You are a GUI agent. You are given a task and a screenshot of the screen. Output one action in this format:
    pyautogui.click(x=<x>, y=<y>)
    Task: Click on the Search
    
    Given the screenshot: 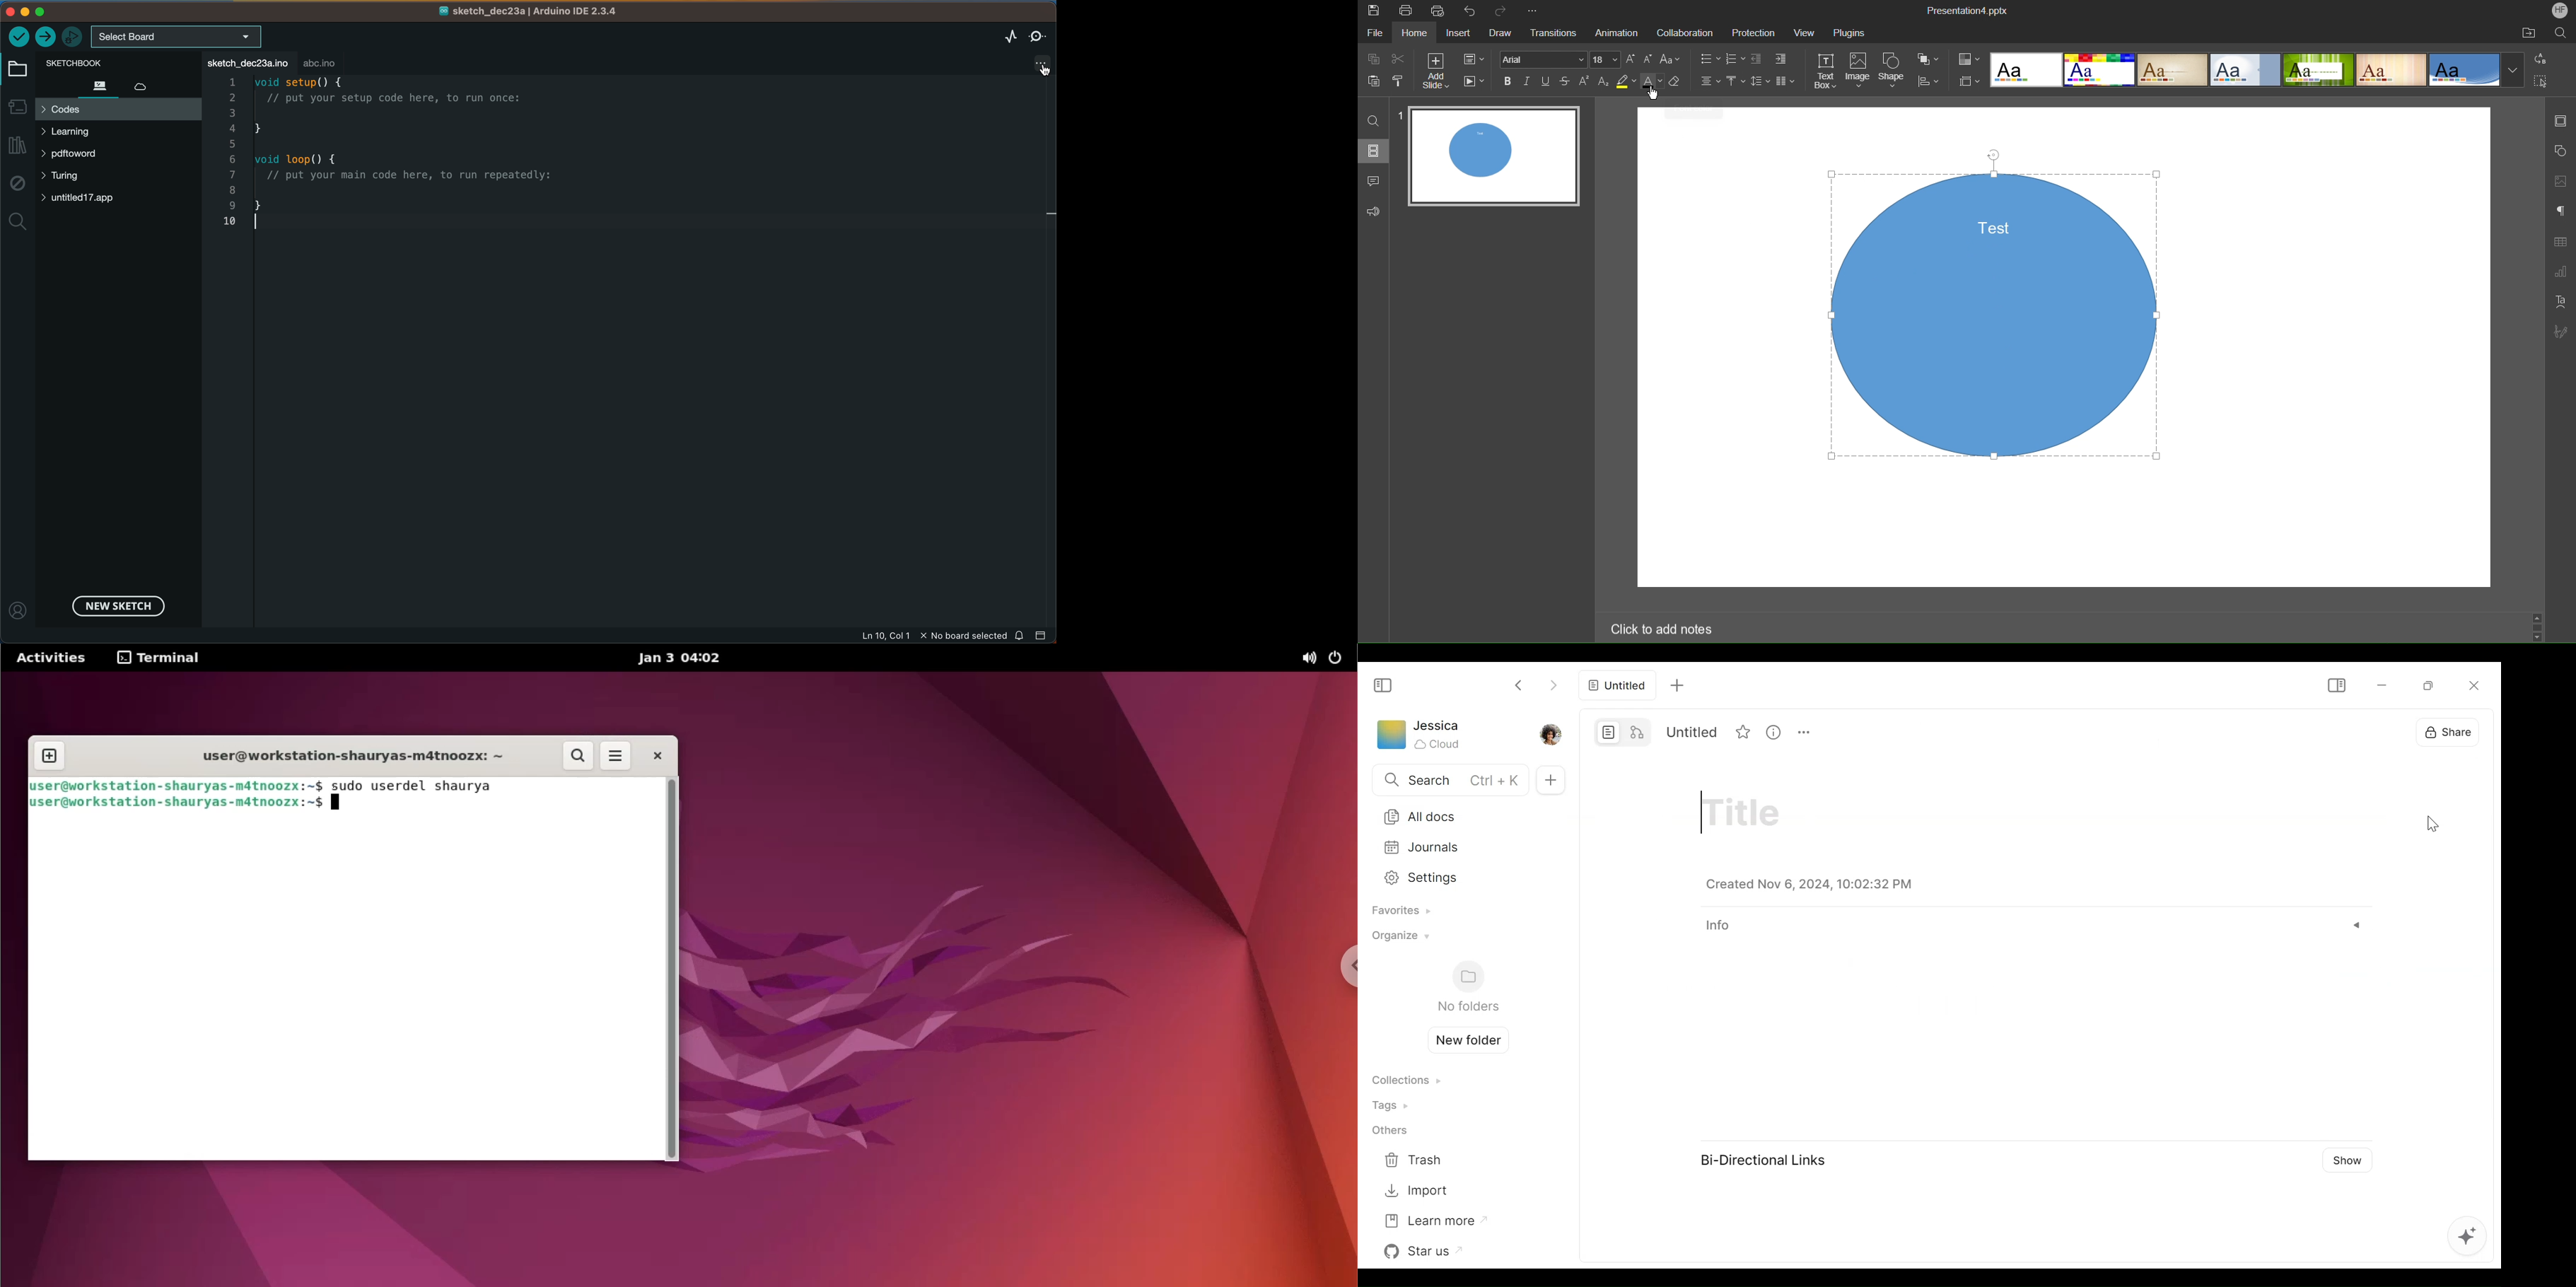 What is the action you would take?
    pyautogui.click(x=2560, y=32)
    